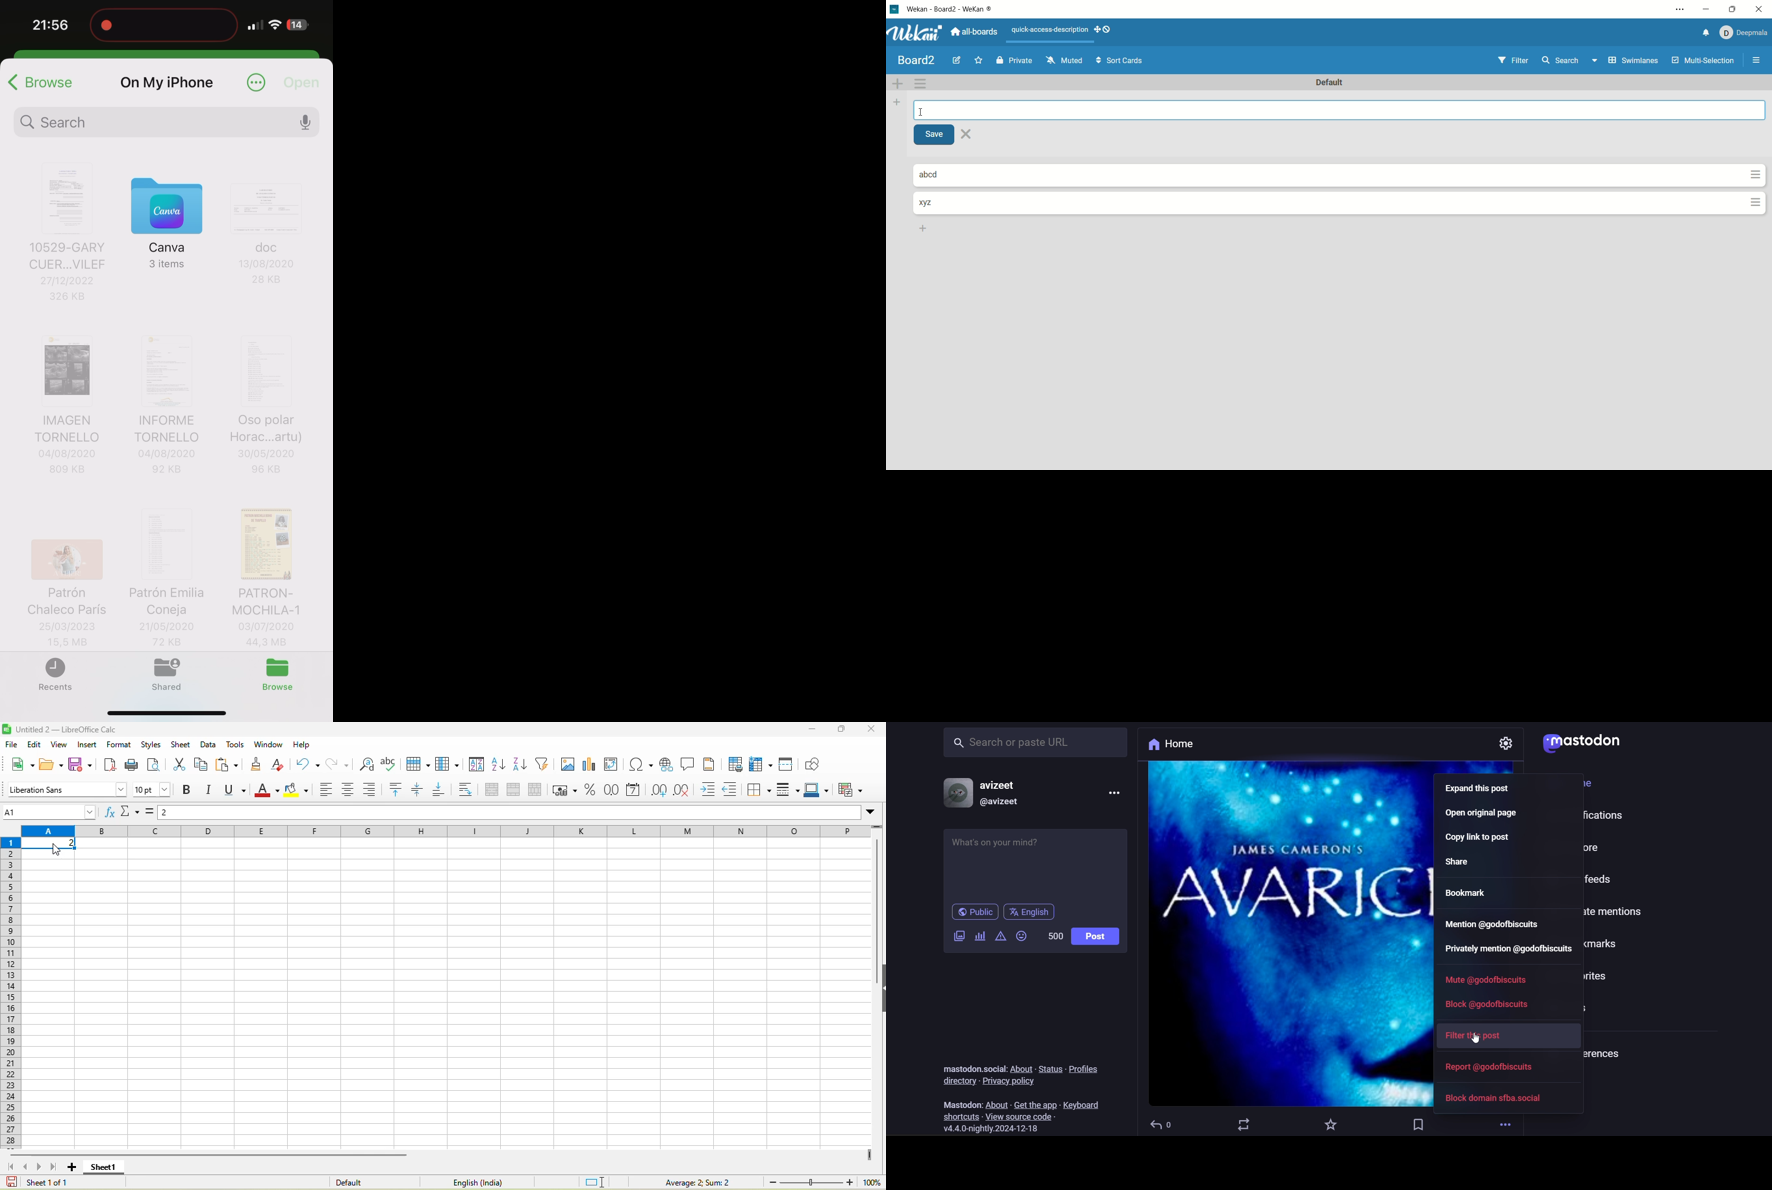 The height and width of the screenshot is (1204, 1792). I want to click on name, so click(1009, 785).